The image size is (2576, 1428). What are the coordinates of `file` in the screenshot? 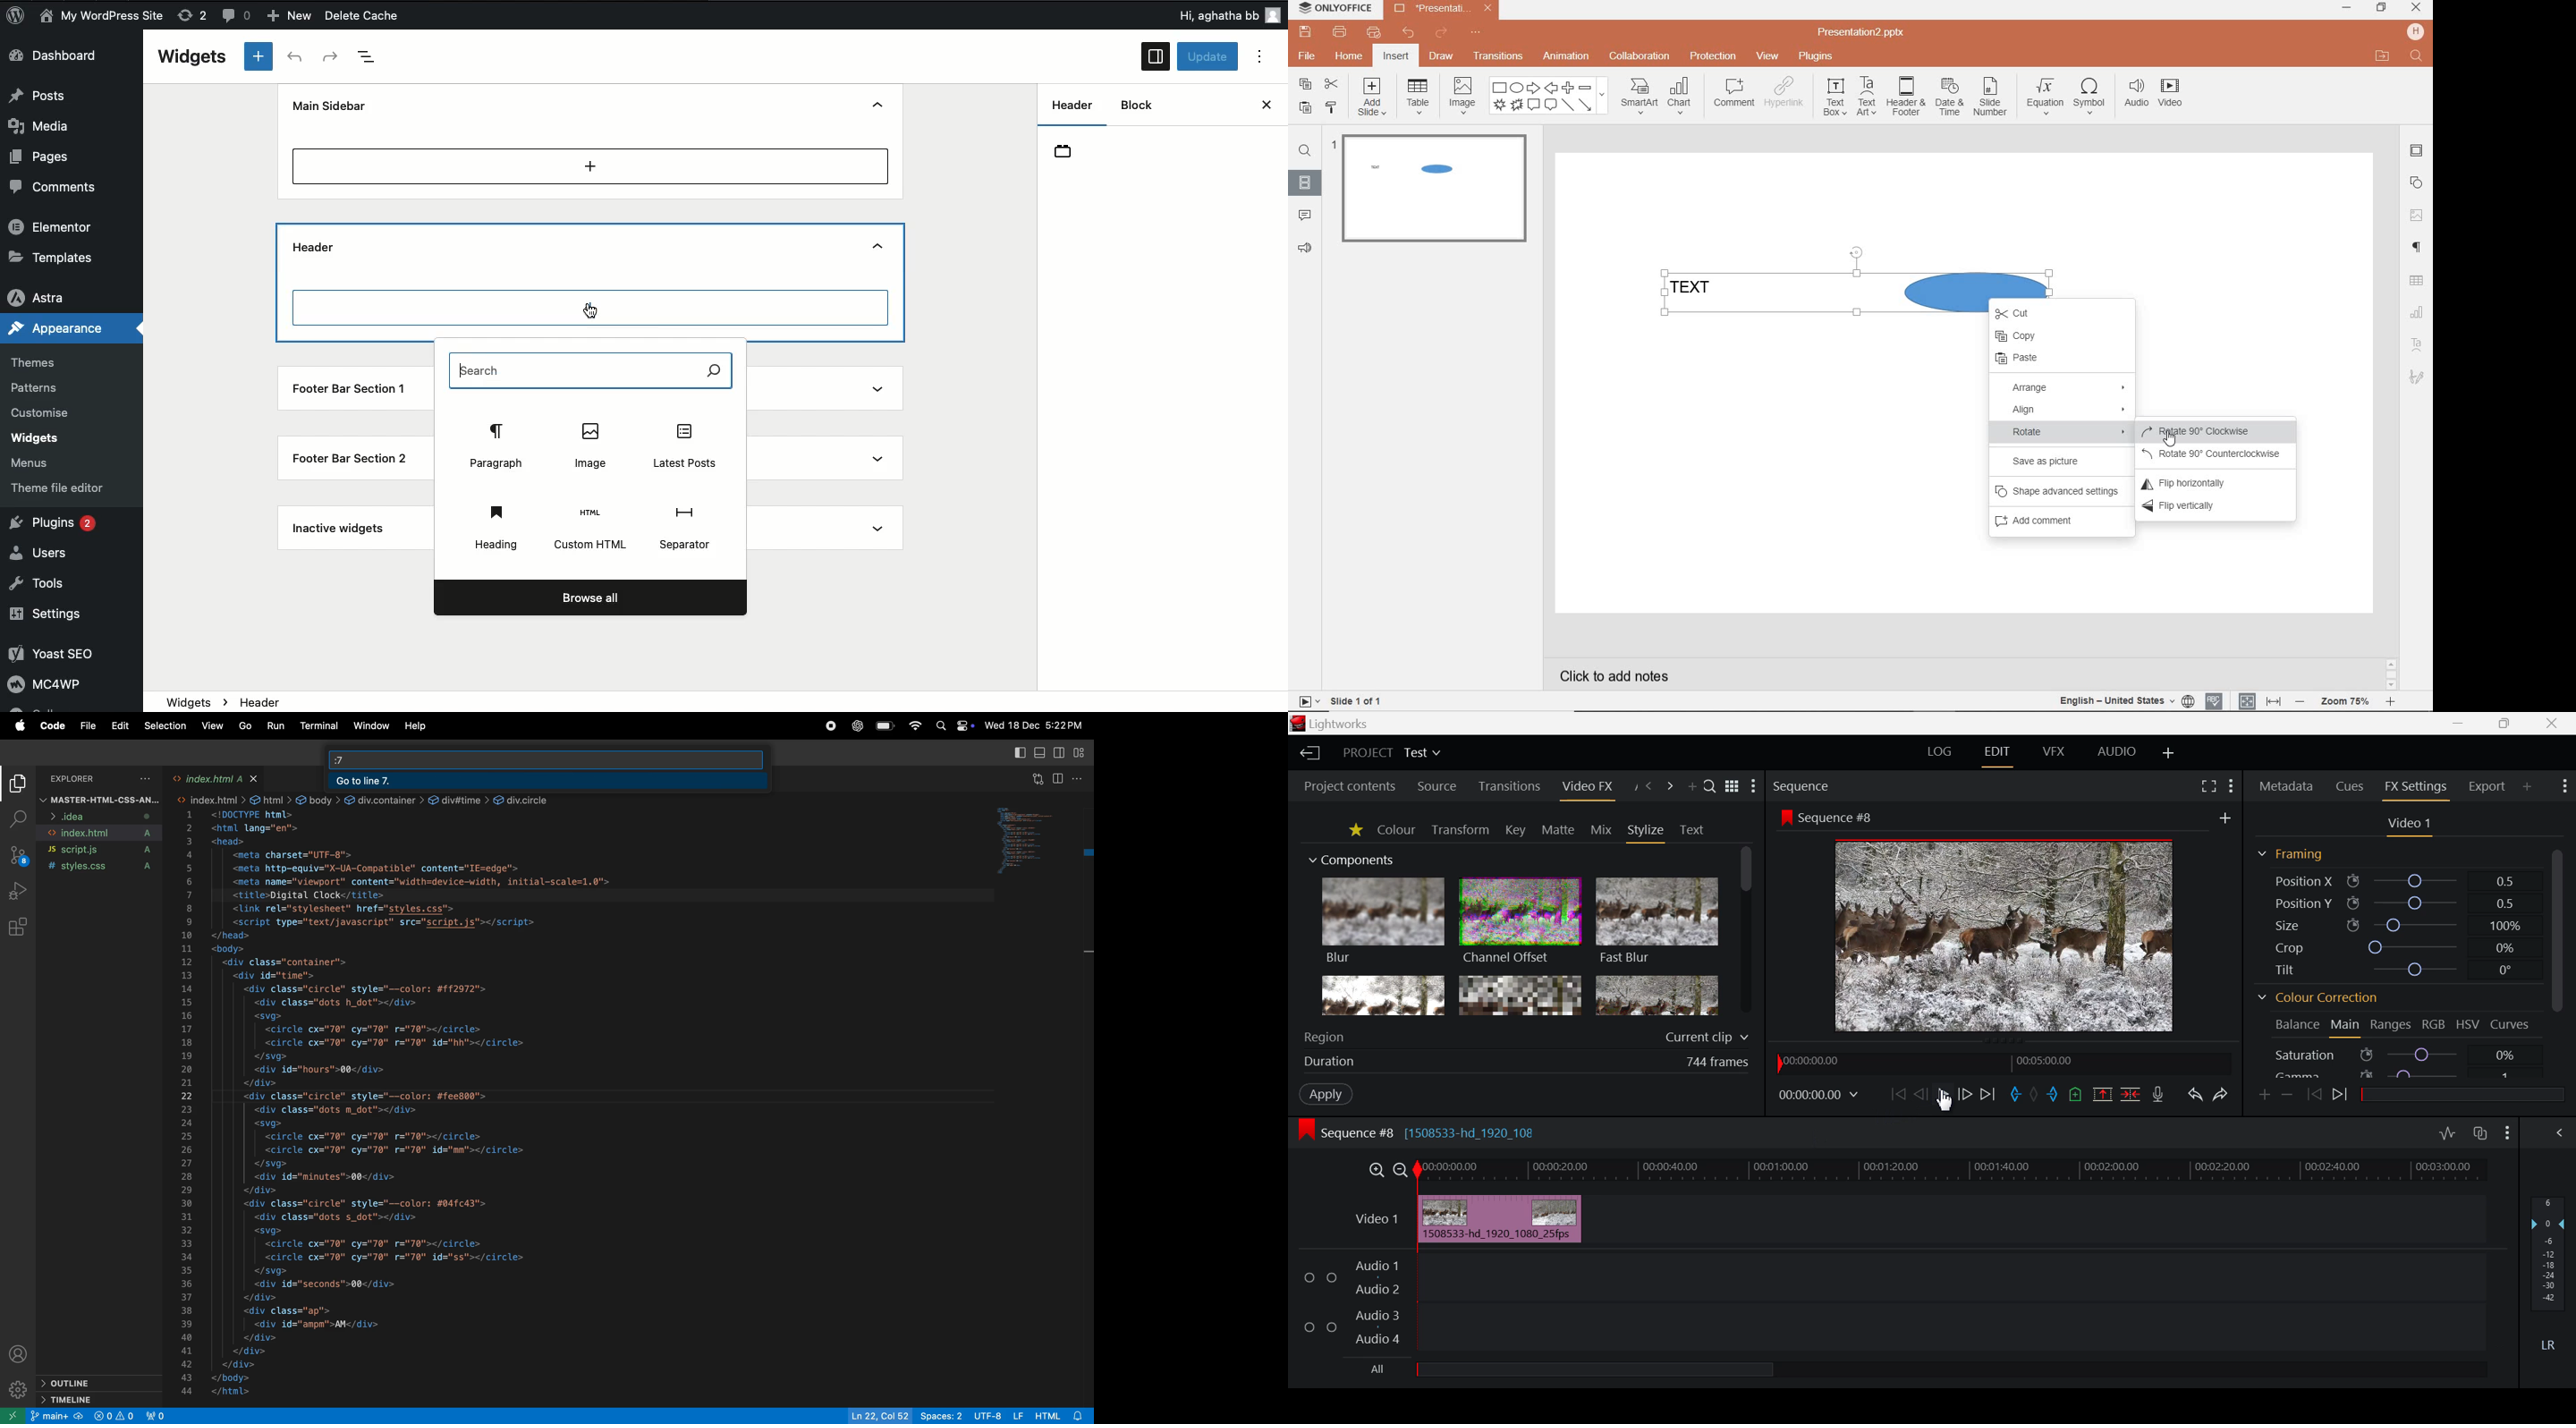 It's located at (1308, 57).